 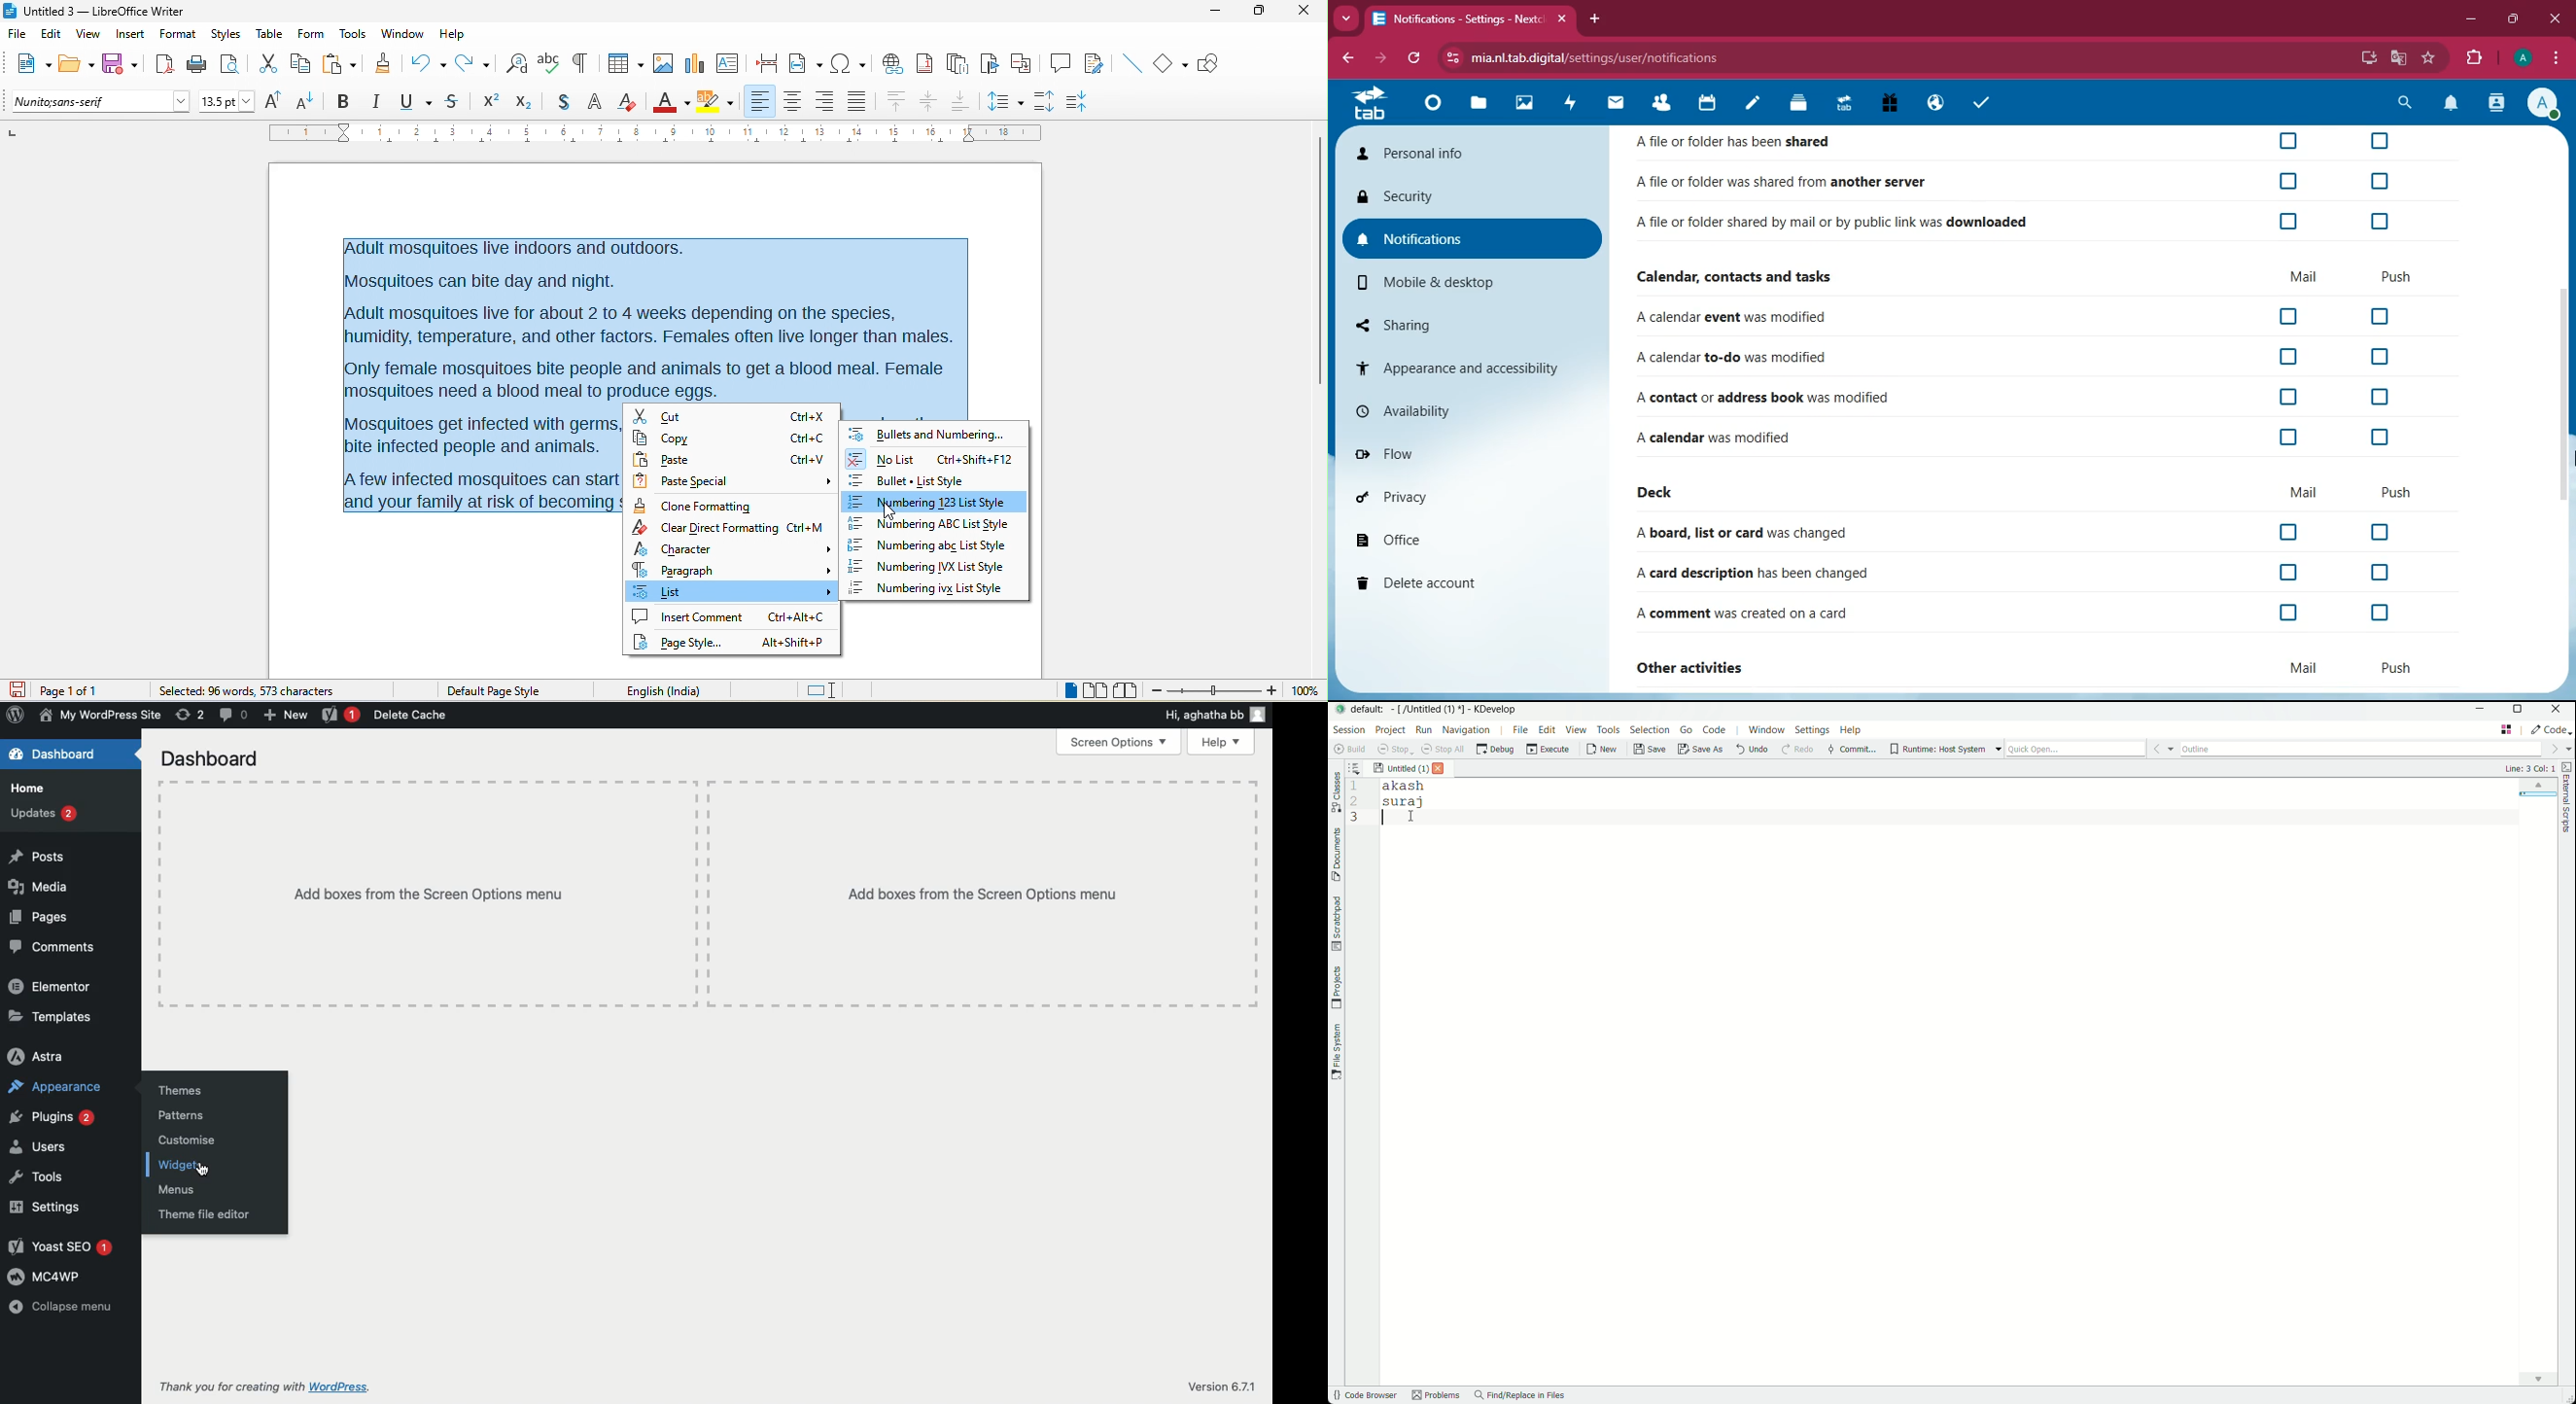 What do you see at coordinates (2448, 104) in the screenshot?
I see `notifications` at bounding box center [2448, 104].